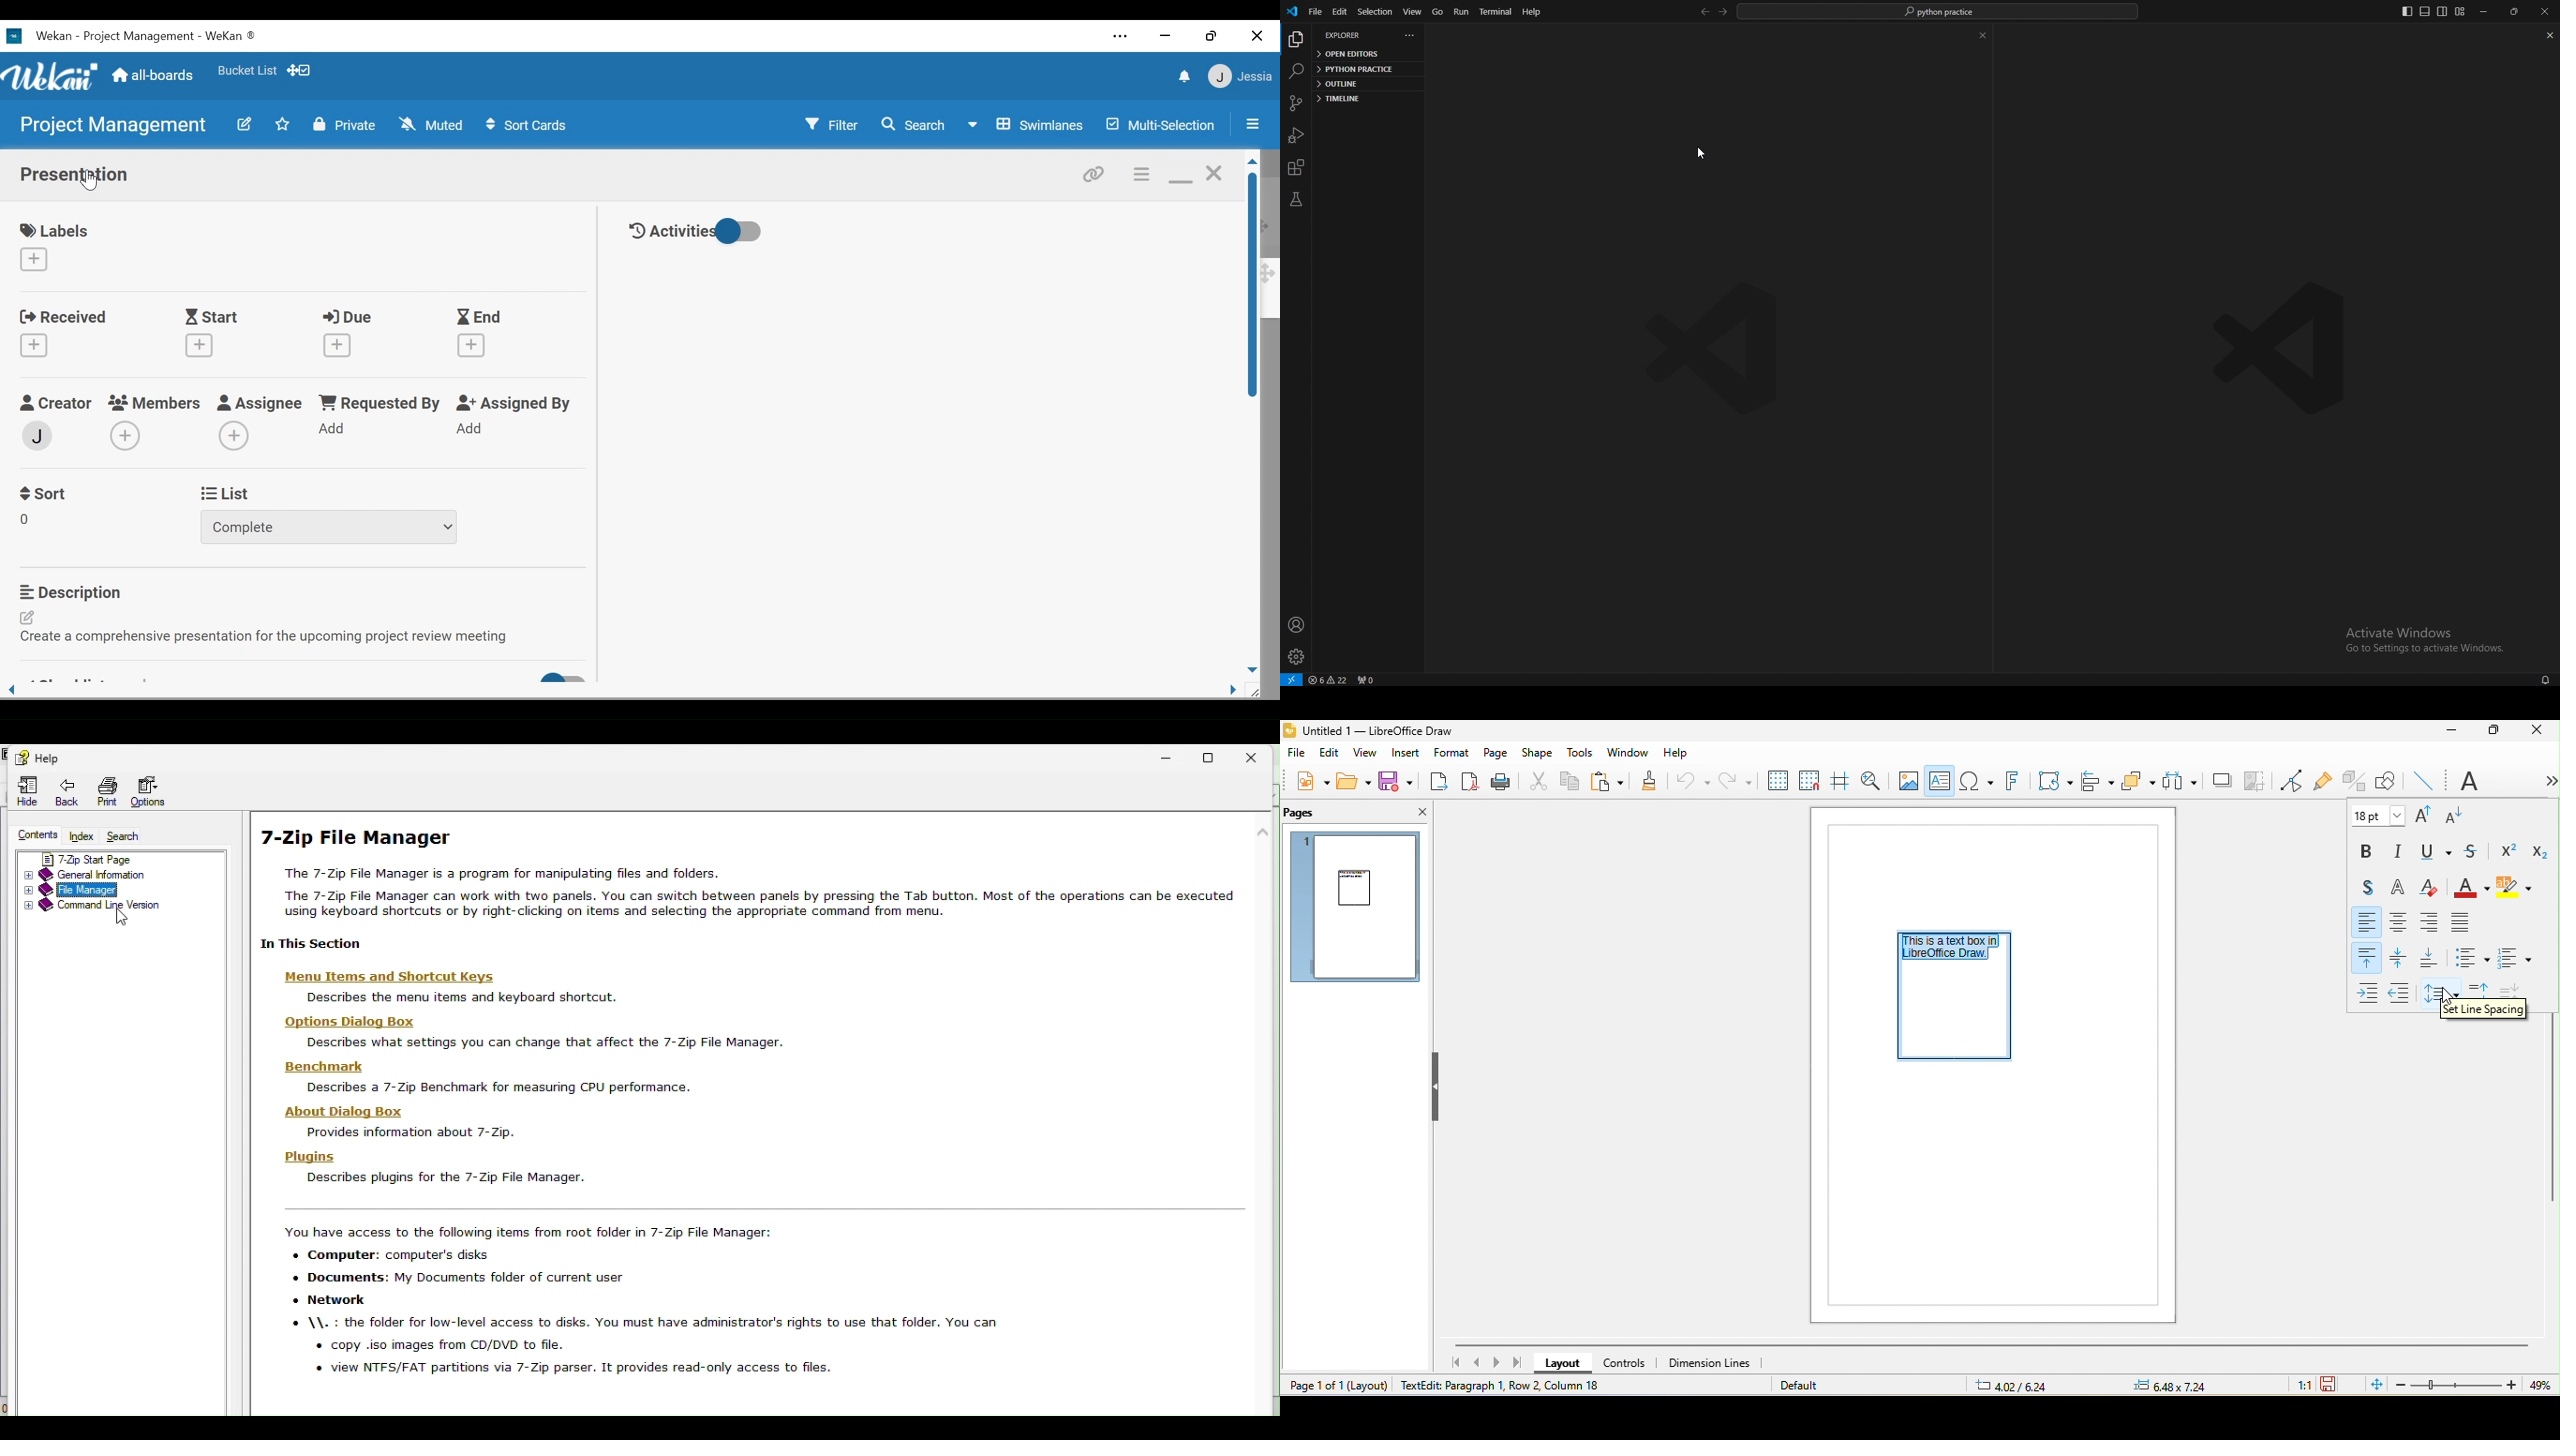  Describe the element at coordinates (1939, 11) in the screenshot. I see `search bar` at that location.